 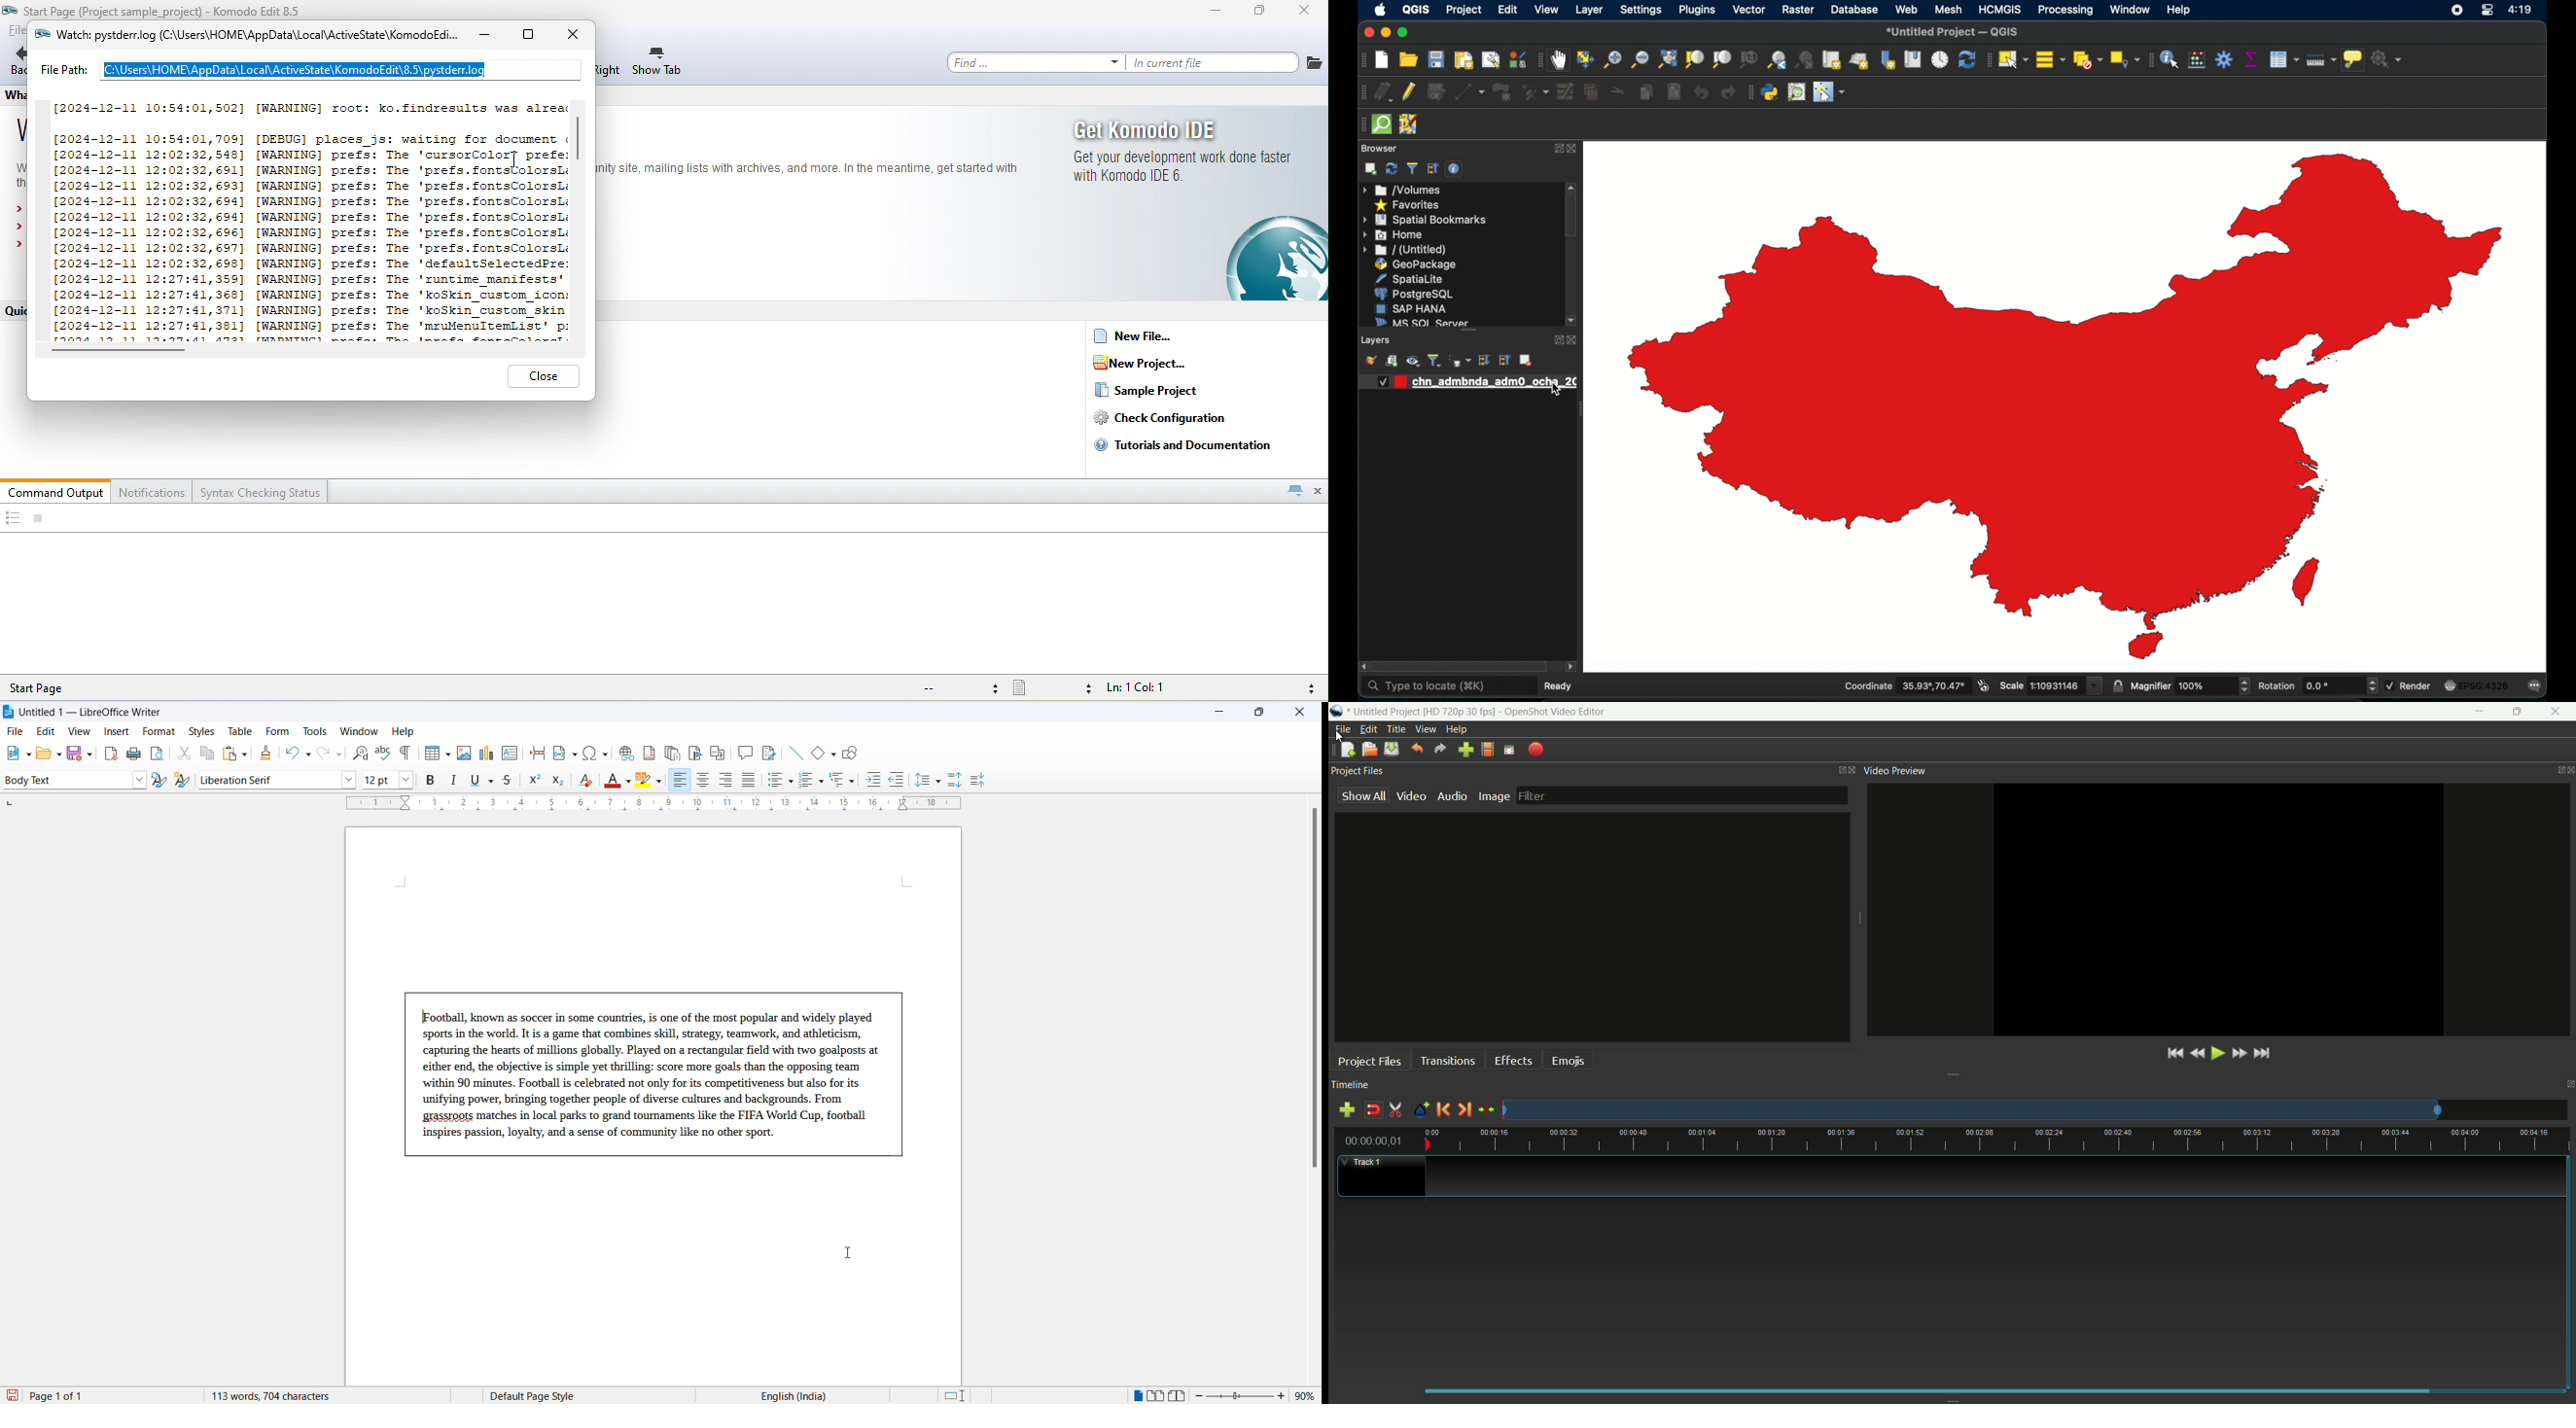 I want to click on text align right, so click(x=679, y=780).